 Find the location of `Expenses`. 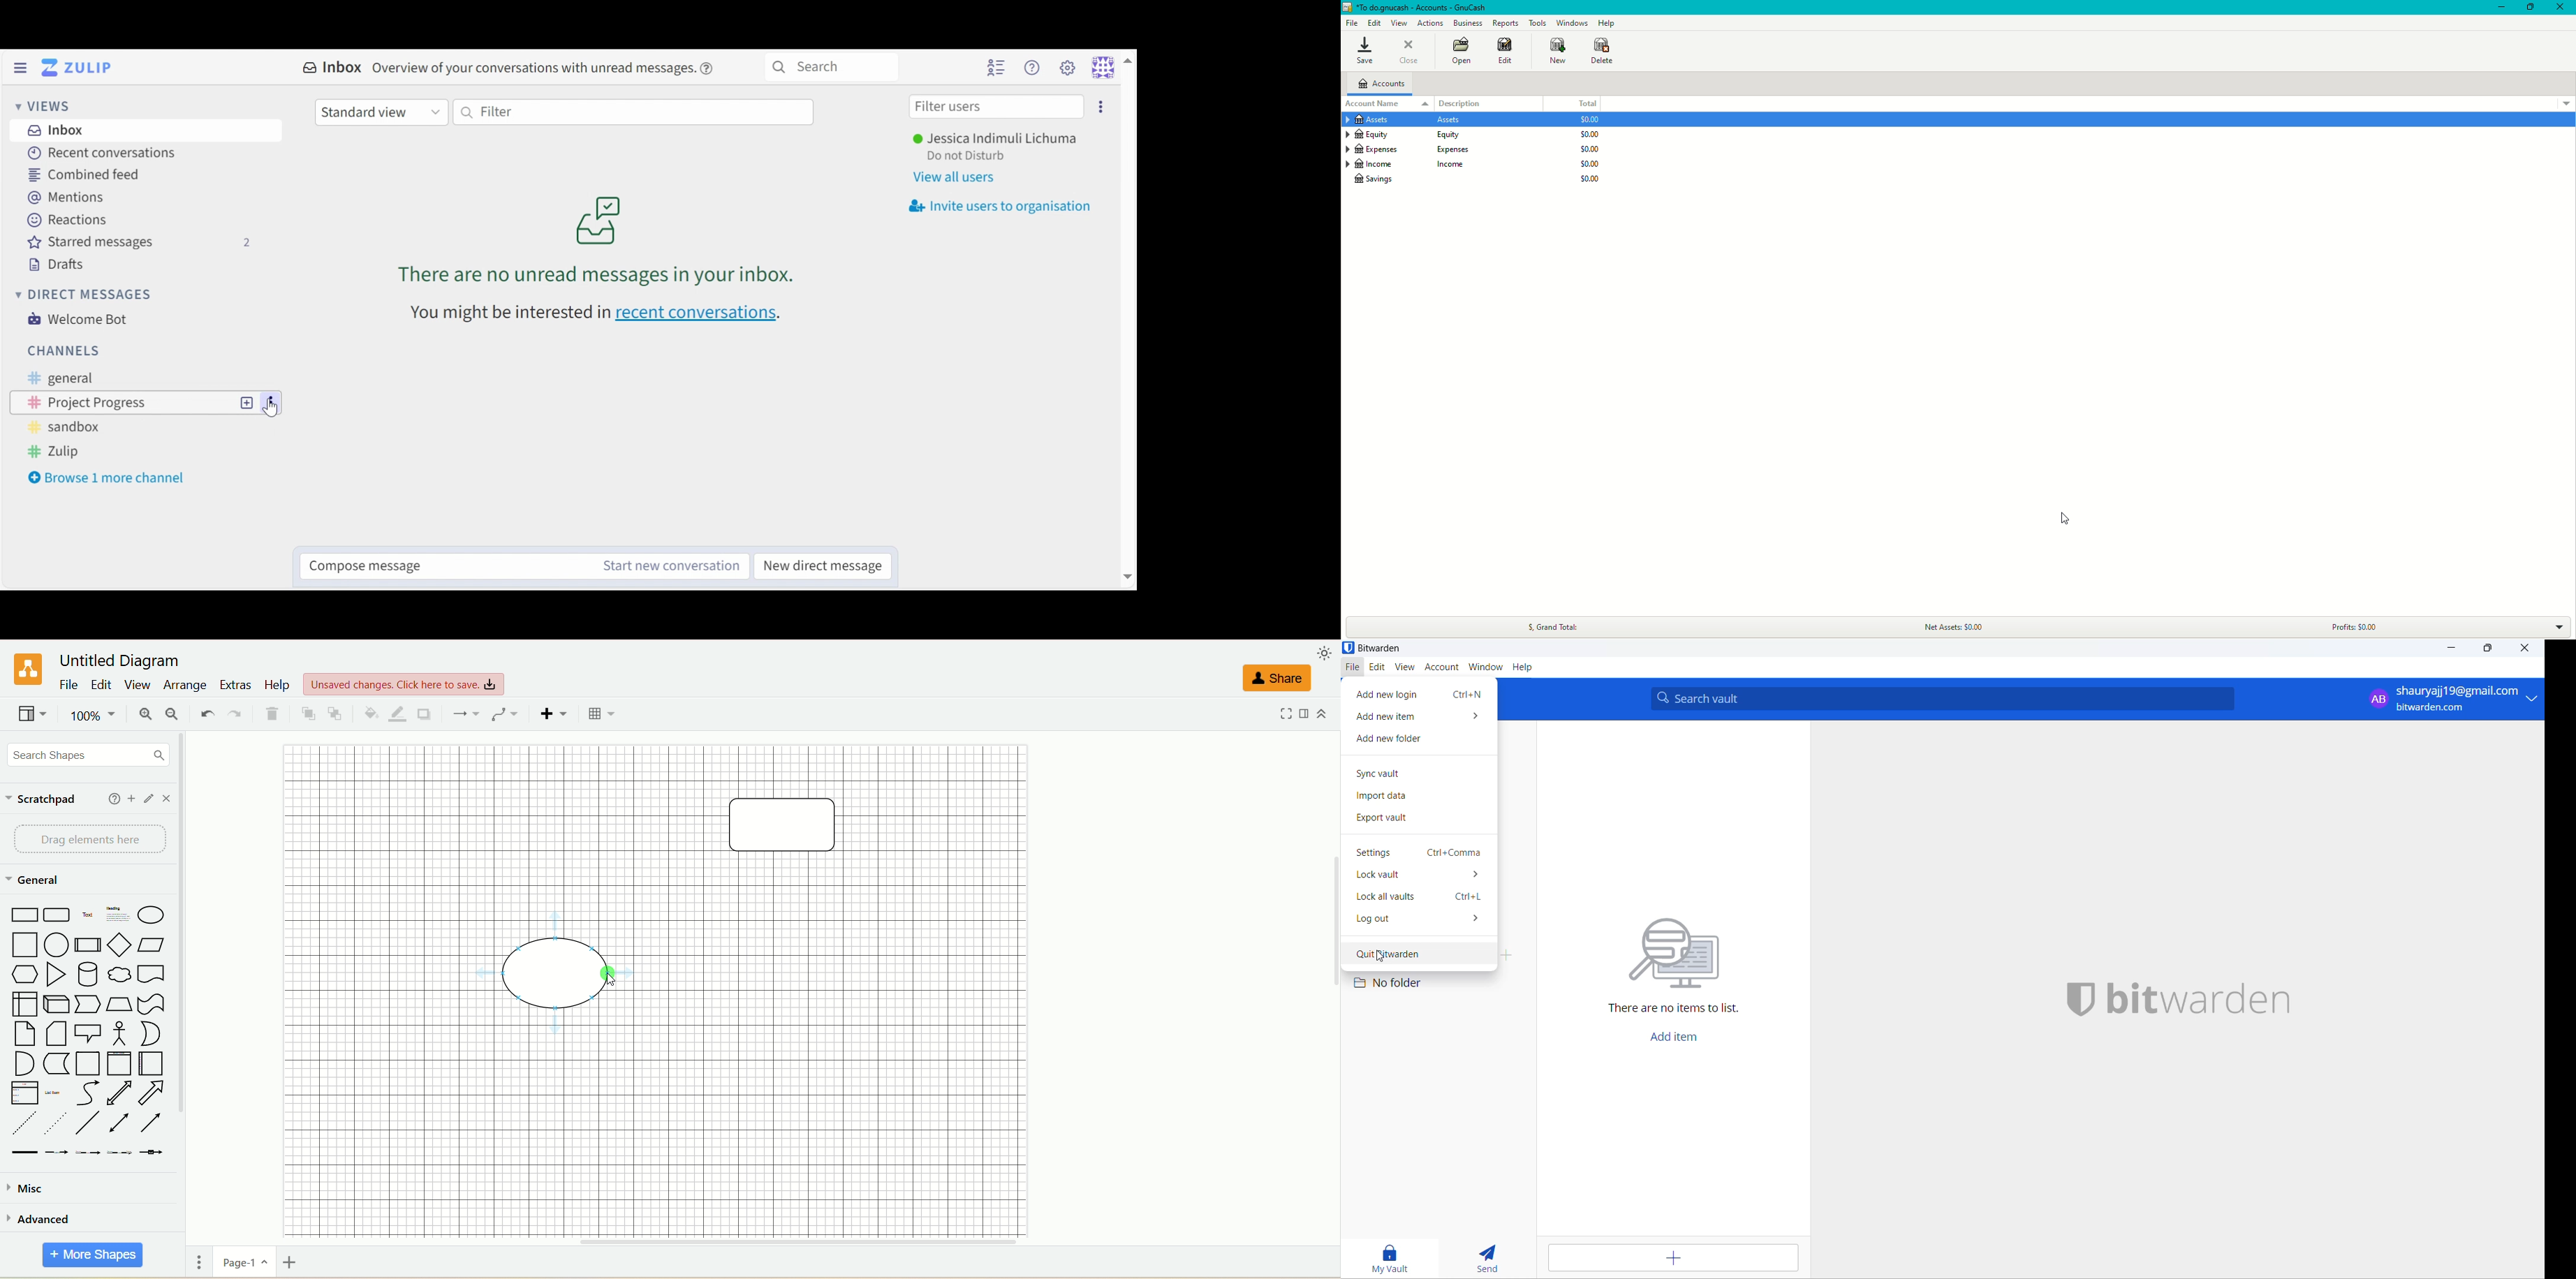

Expenses is located at coordinates (1409, 149).